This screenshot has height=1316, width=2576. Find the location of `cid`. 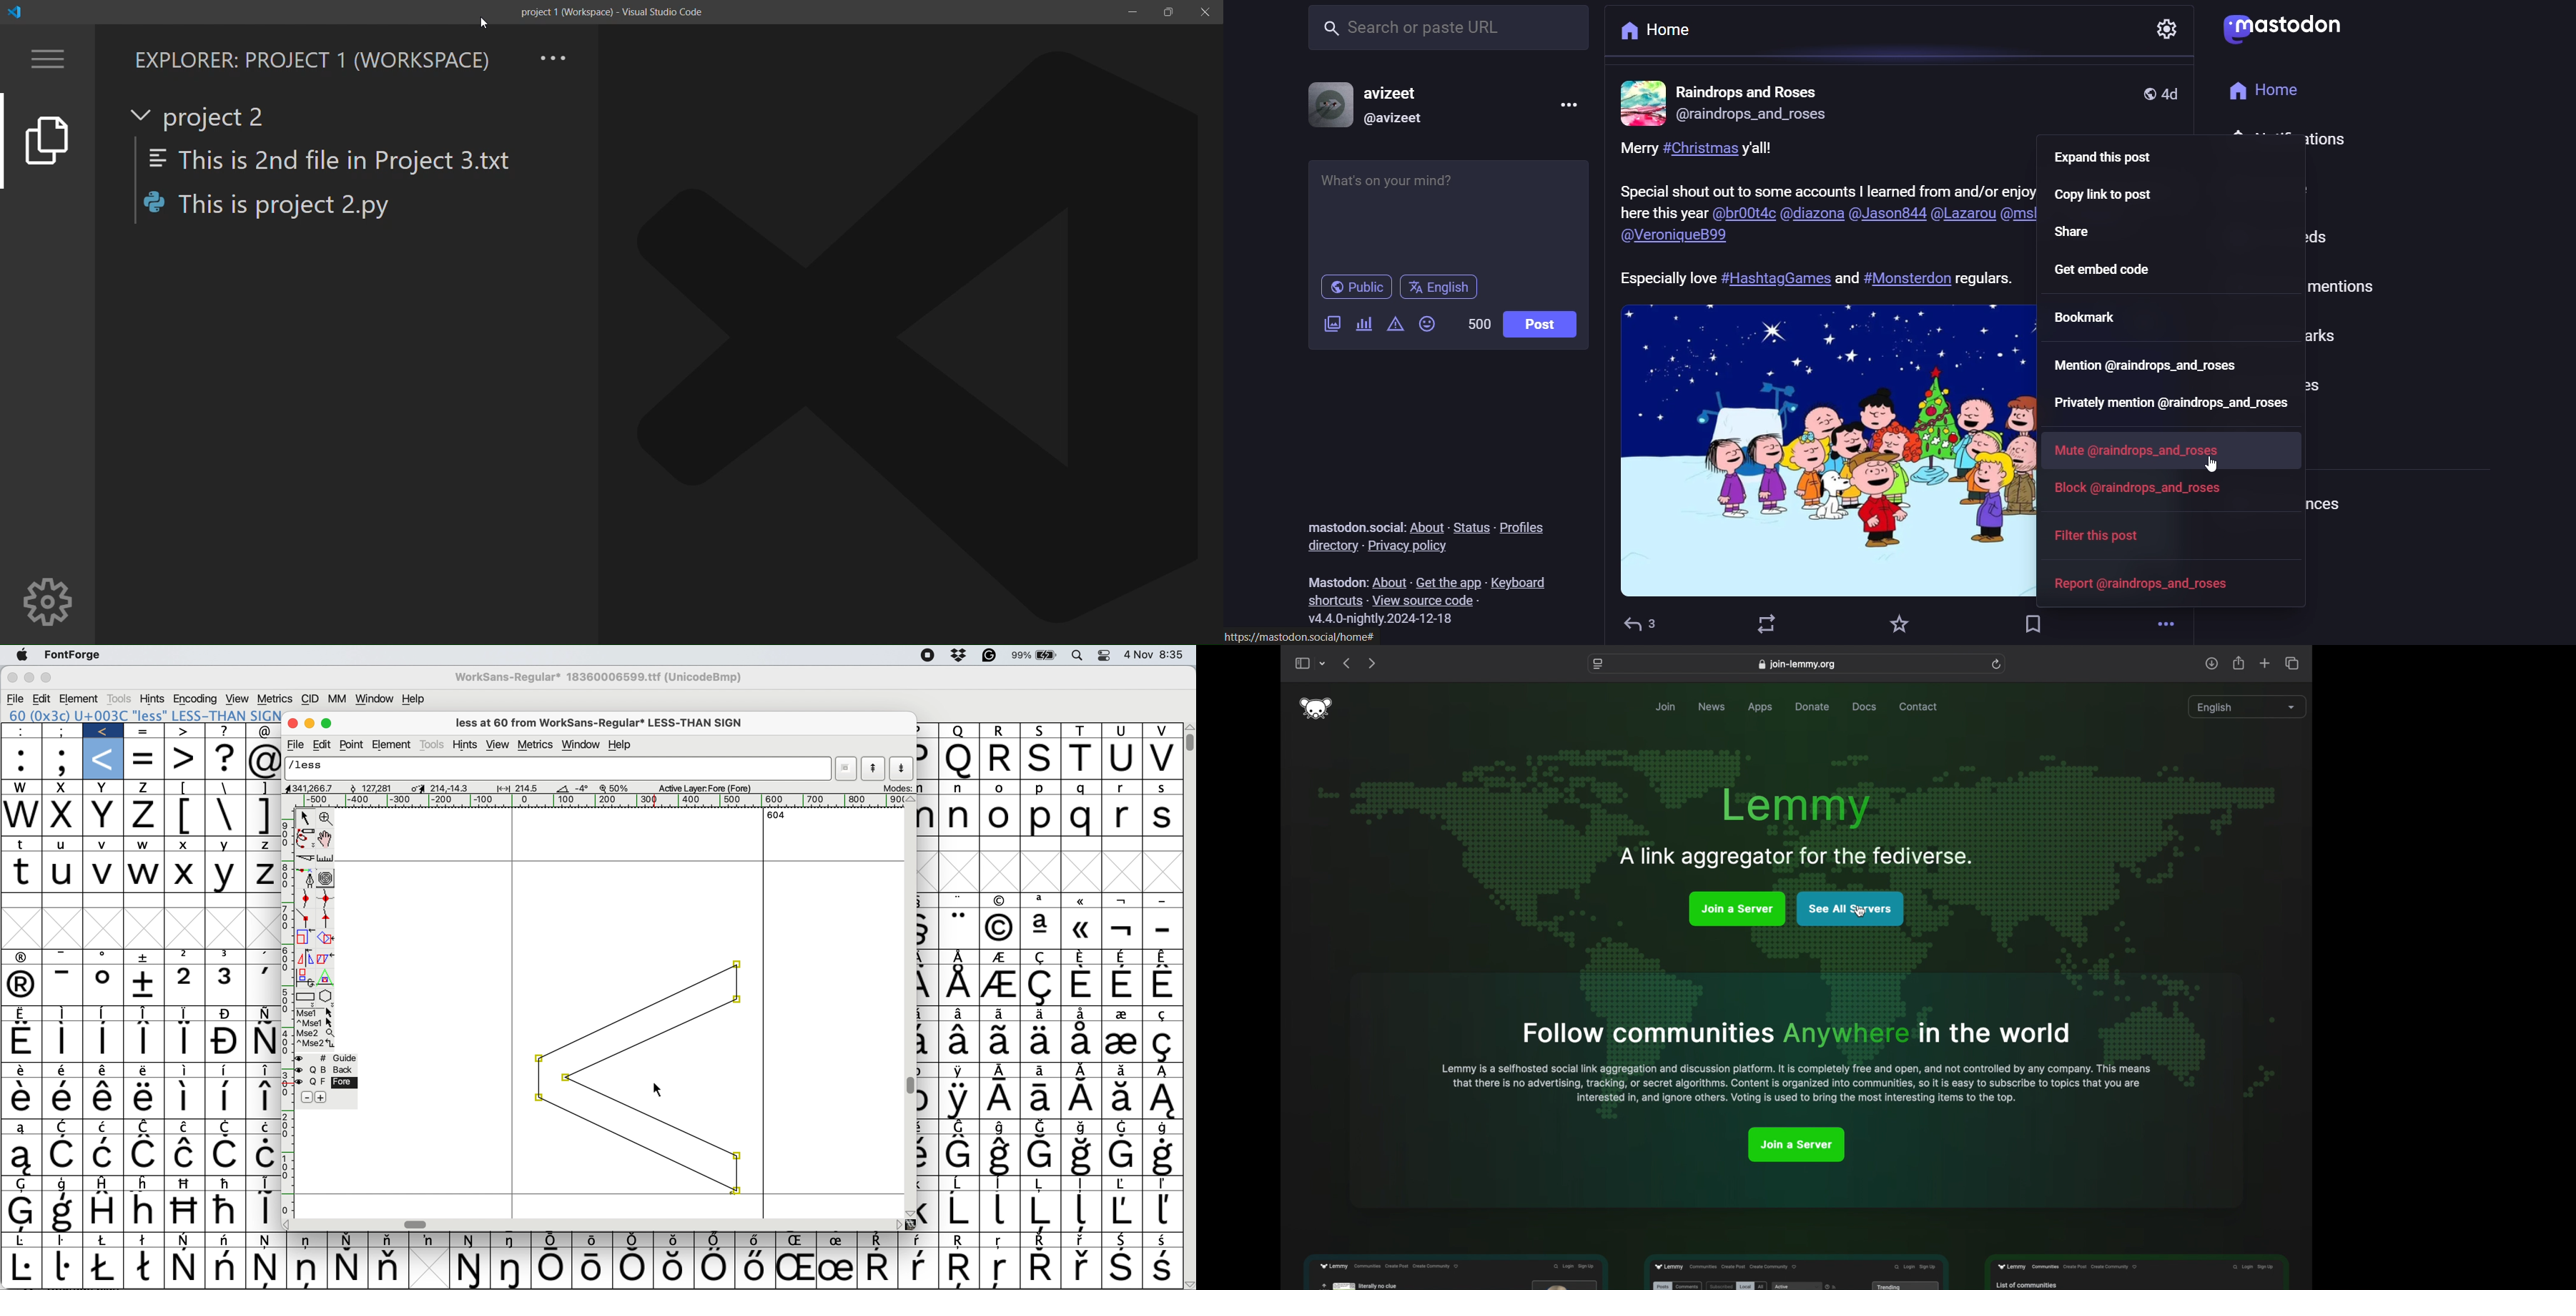

cid is located at coordinates (310, 700).